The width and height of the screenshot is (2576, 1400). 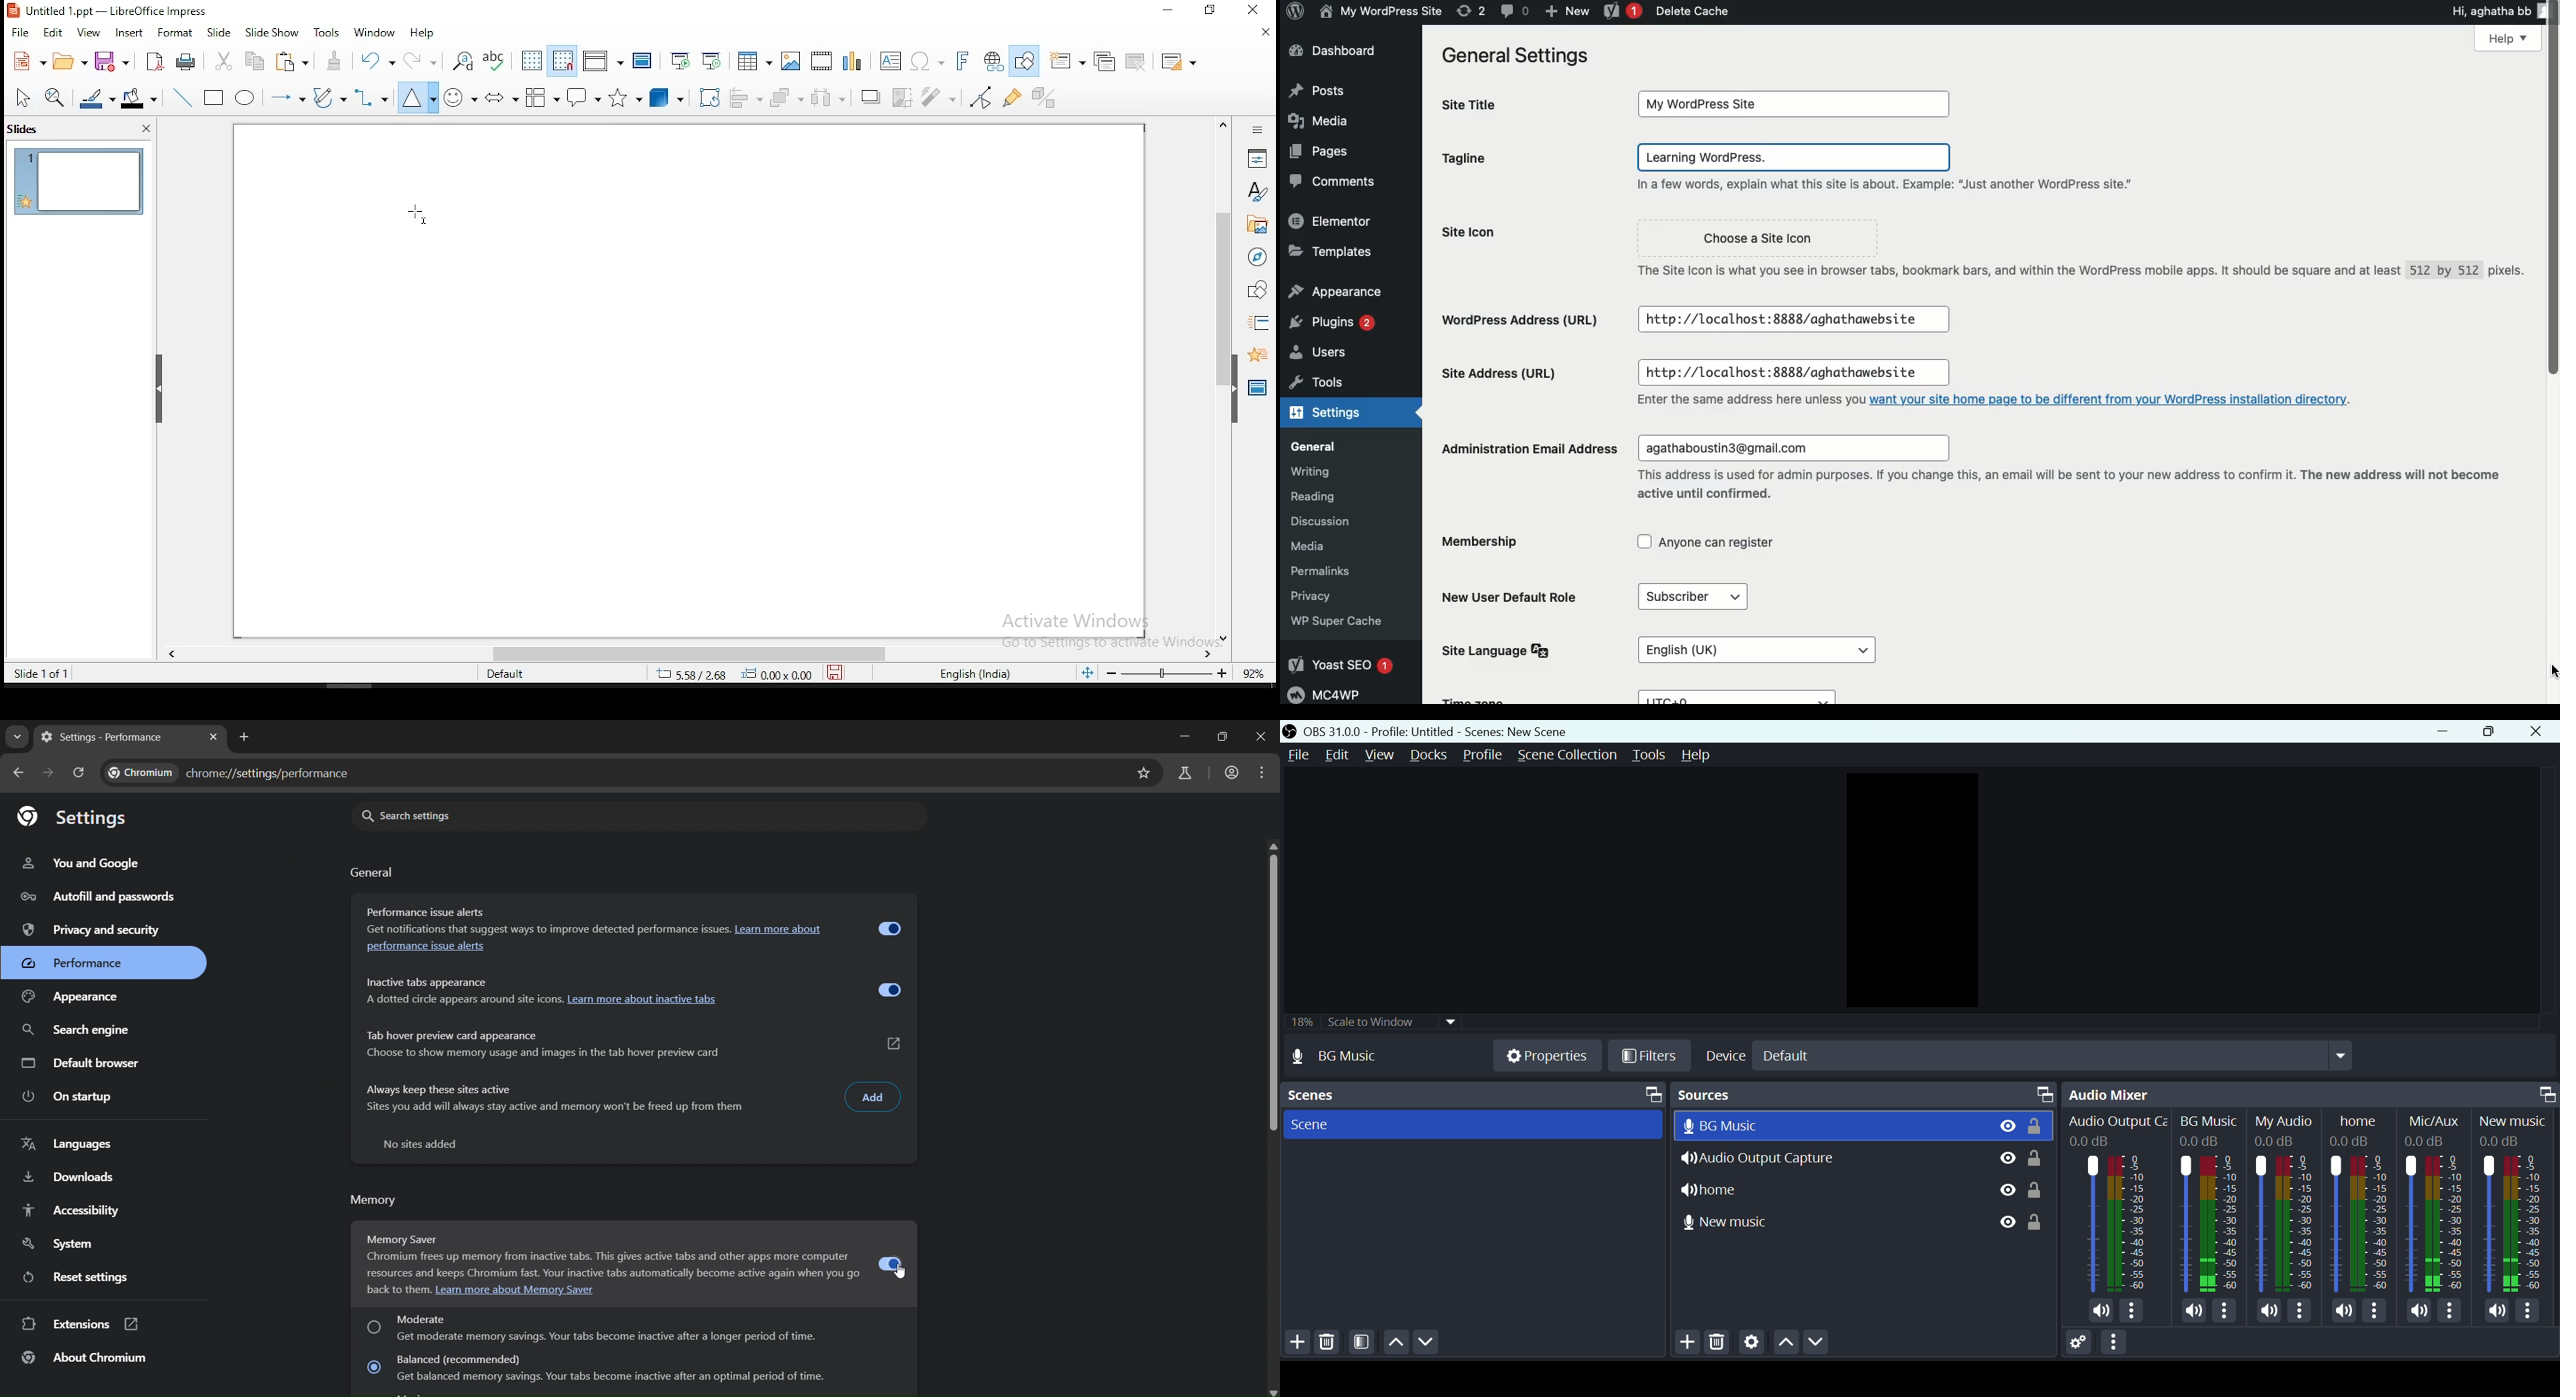 I want to click on shadow, so click(x=871, y=98).